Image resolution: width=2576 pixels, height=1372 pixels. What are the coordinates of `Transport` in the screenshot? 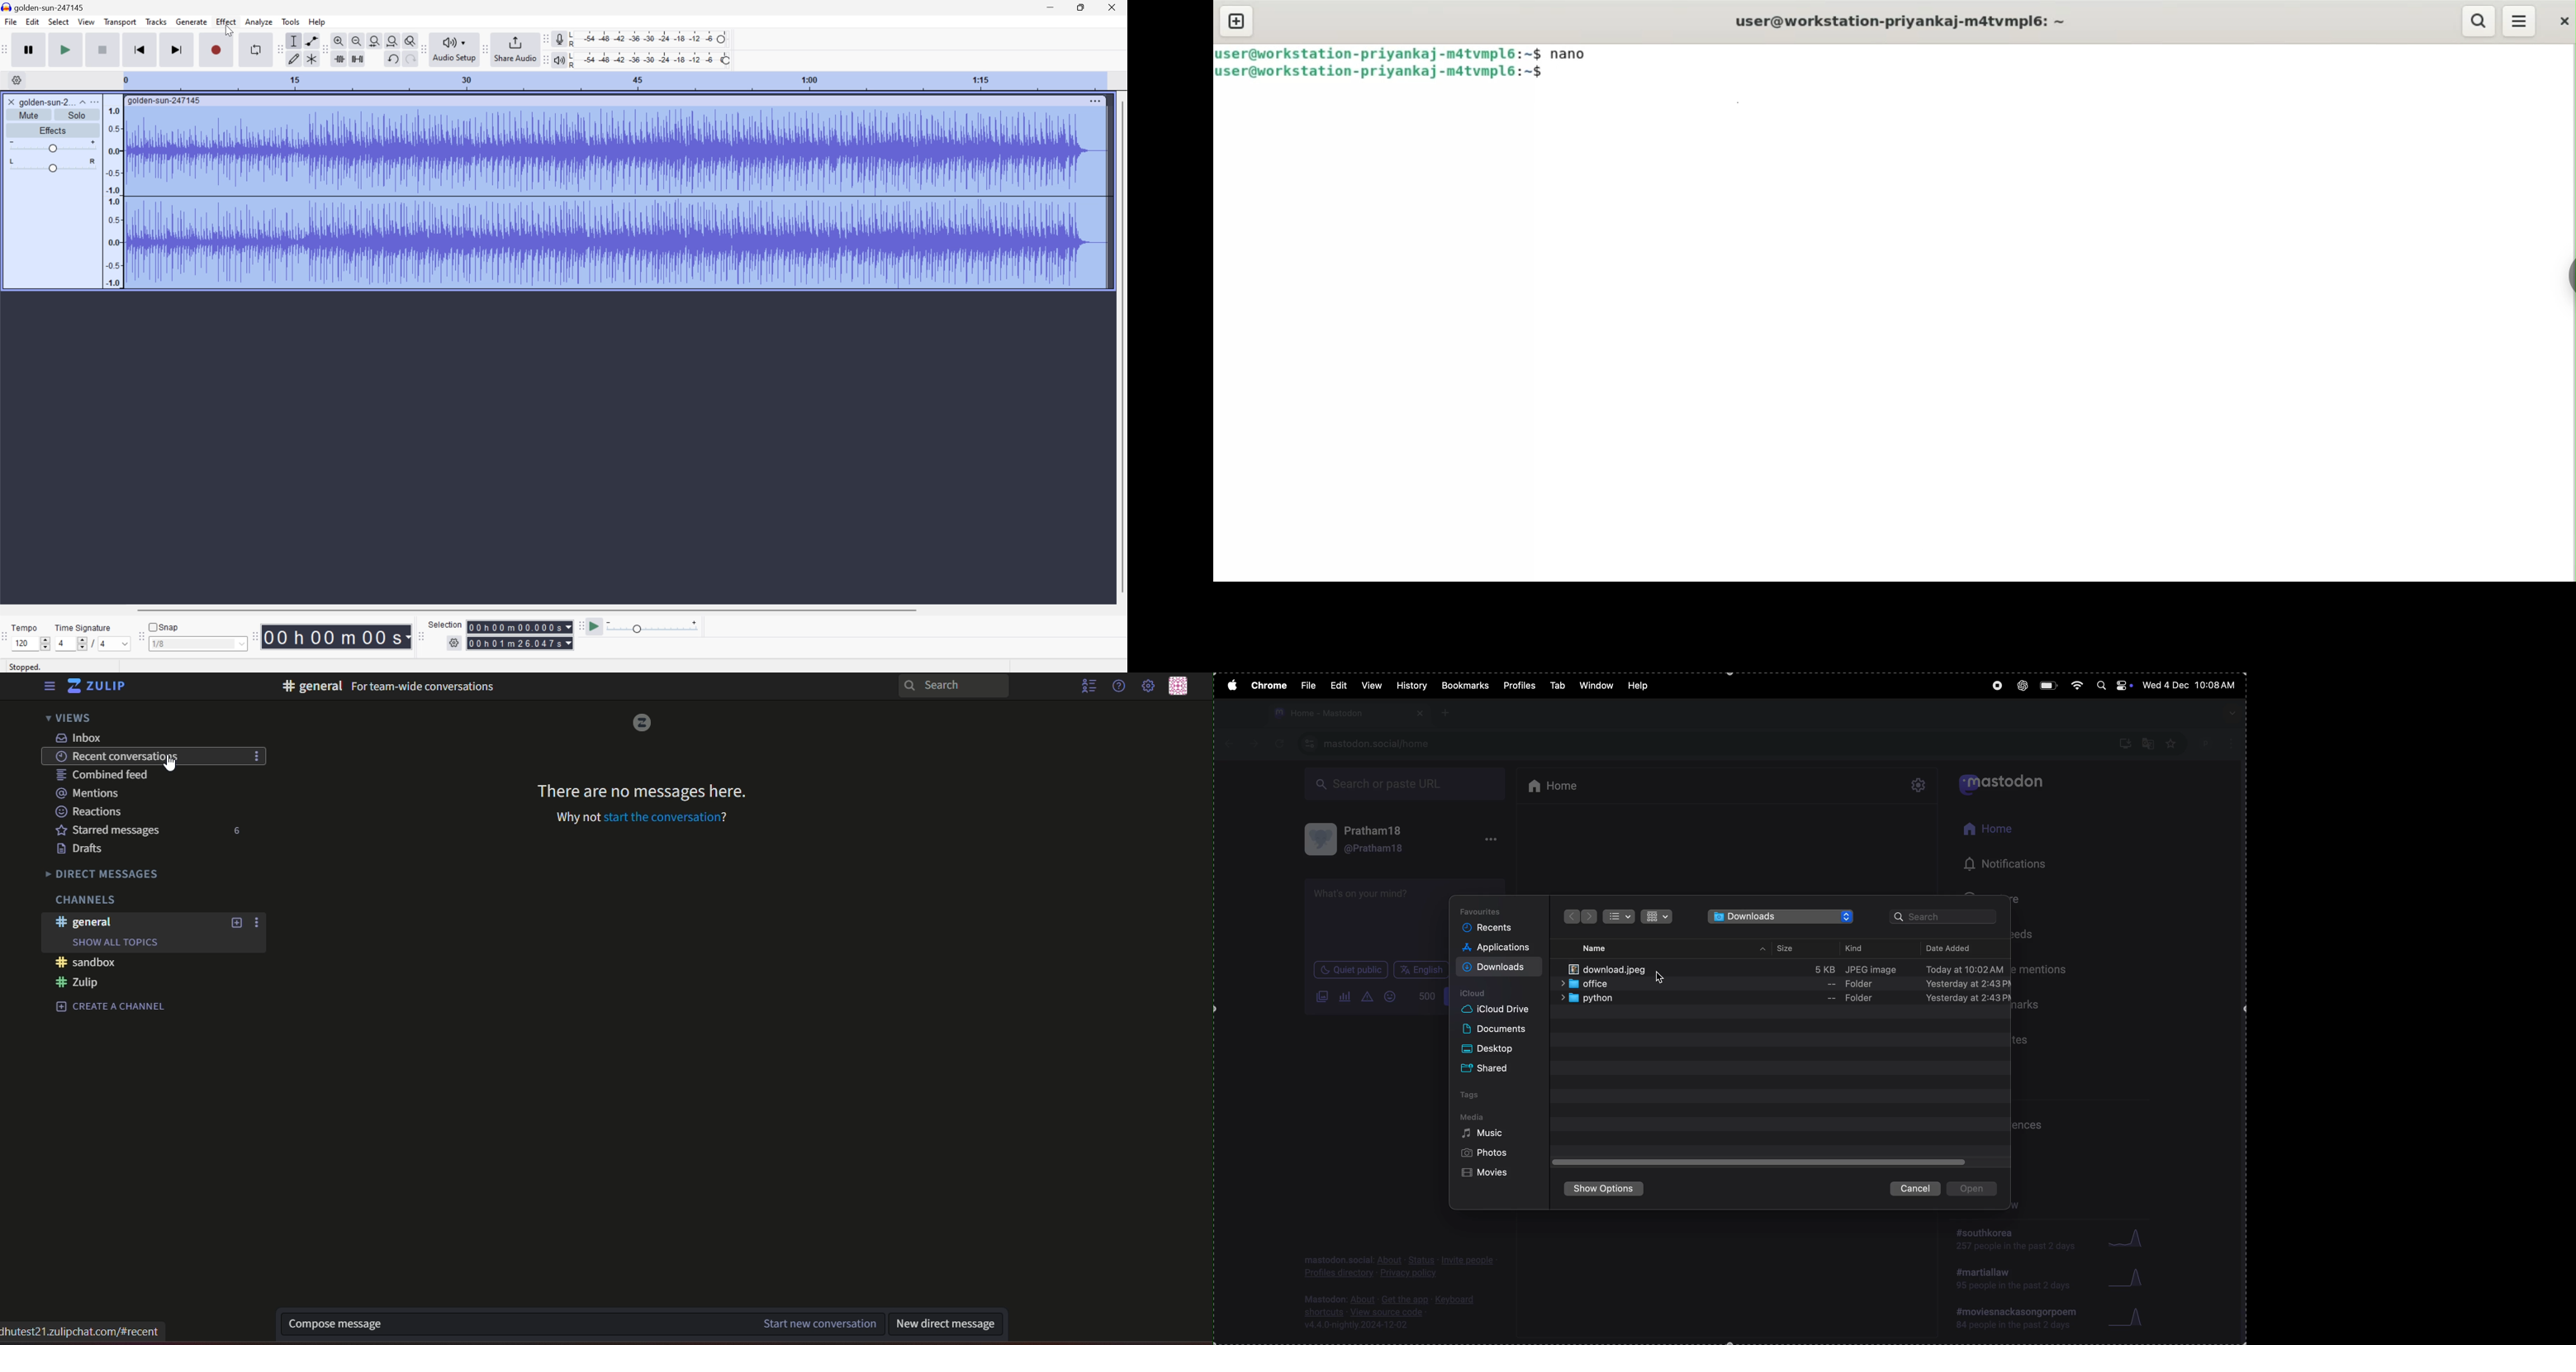 It's located at (120, 21).